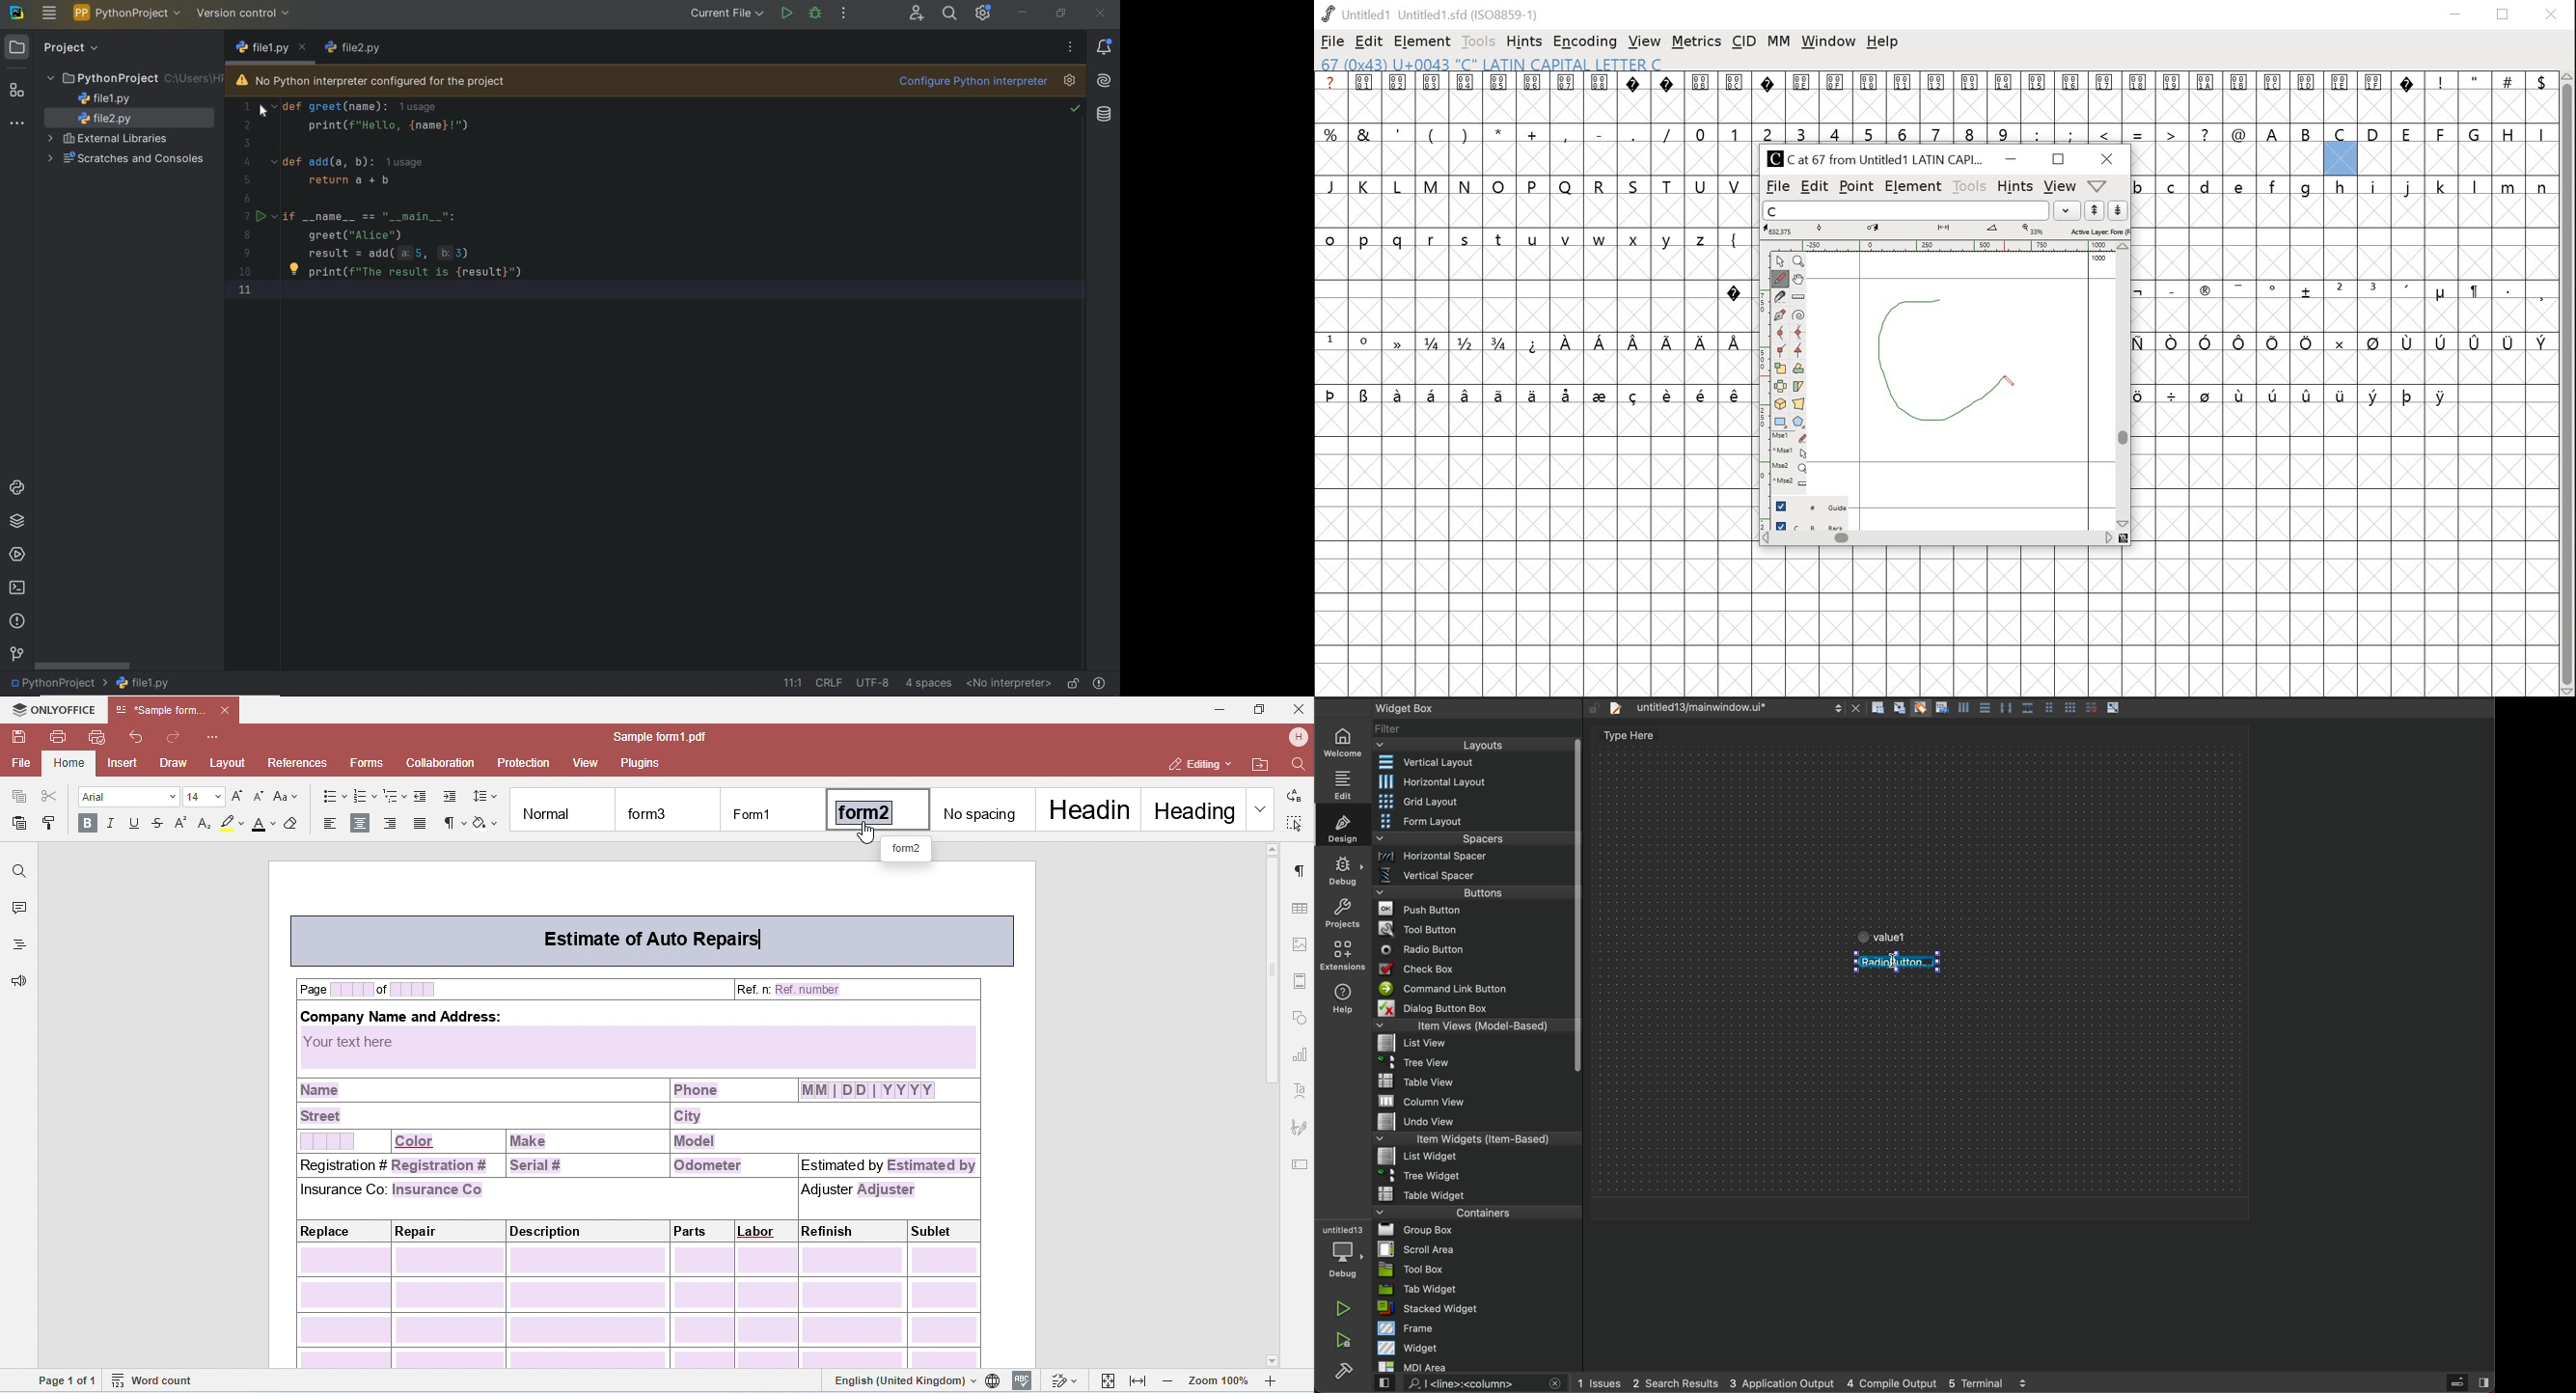  Describe the element at coordinates (2114, 708) in the screenshot. I see `` at that location.